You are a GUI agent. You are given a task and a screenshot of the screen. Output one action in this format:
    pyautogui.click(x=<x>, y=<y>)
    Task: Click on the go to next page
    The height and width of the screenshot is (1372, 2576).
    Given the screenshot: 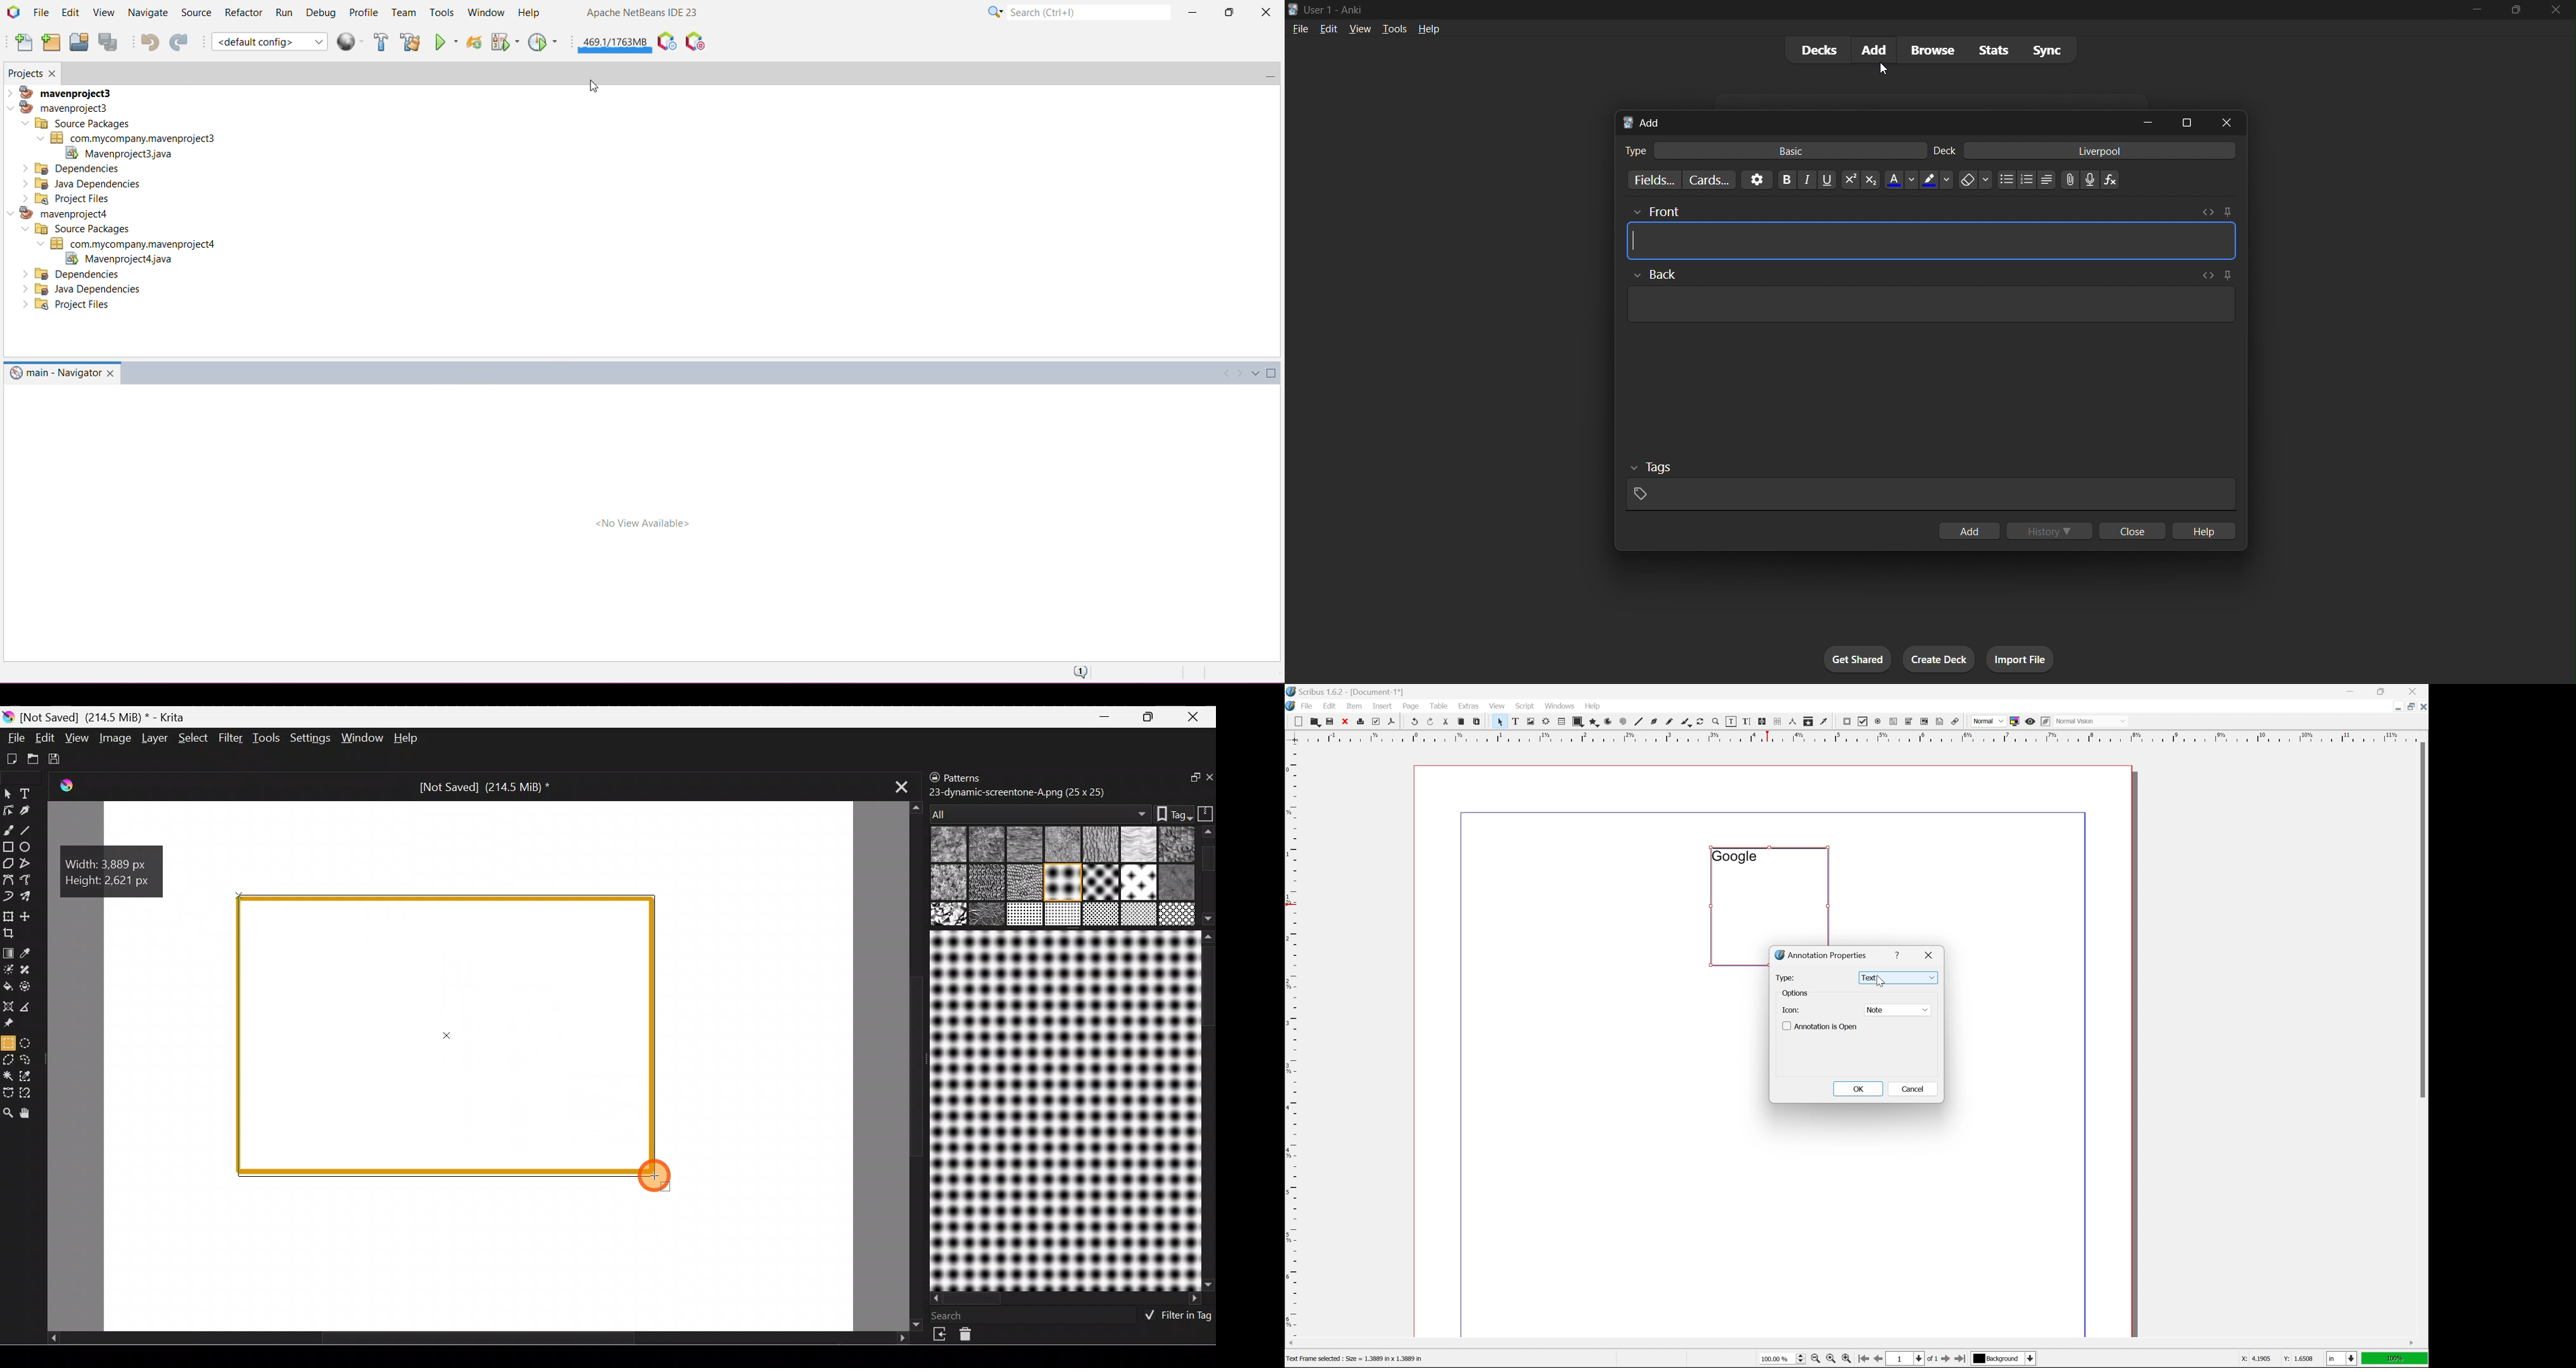 What is the action you would take?
    pyautogui.click(x=1944, y=1360)
    